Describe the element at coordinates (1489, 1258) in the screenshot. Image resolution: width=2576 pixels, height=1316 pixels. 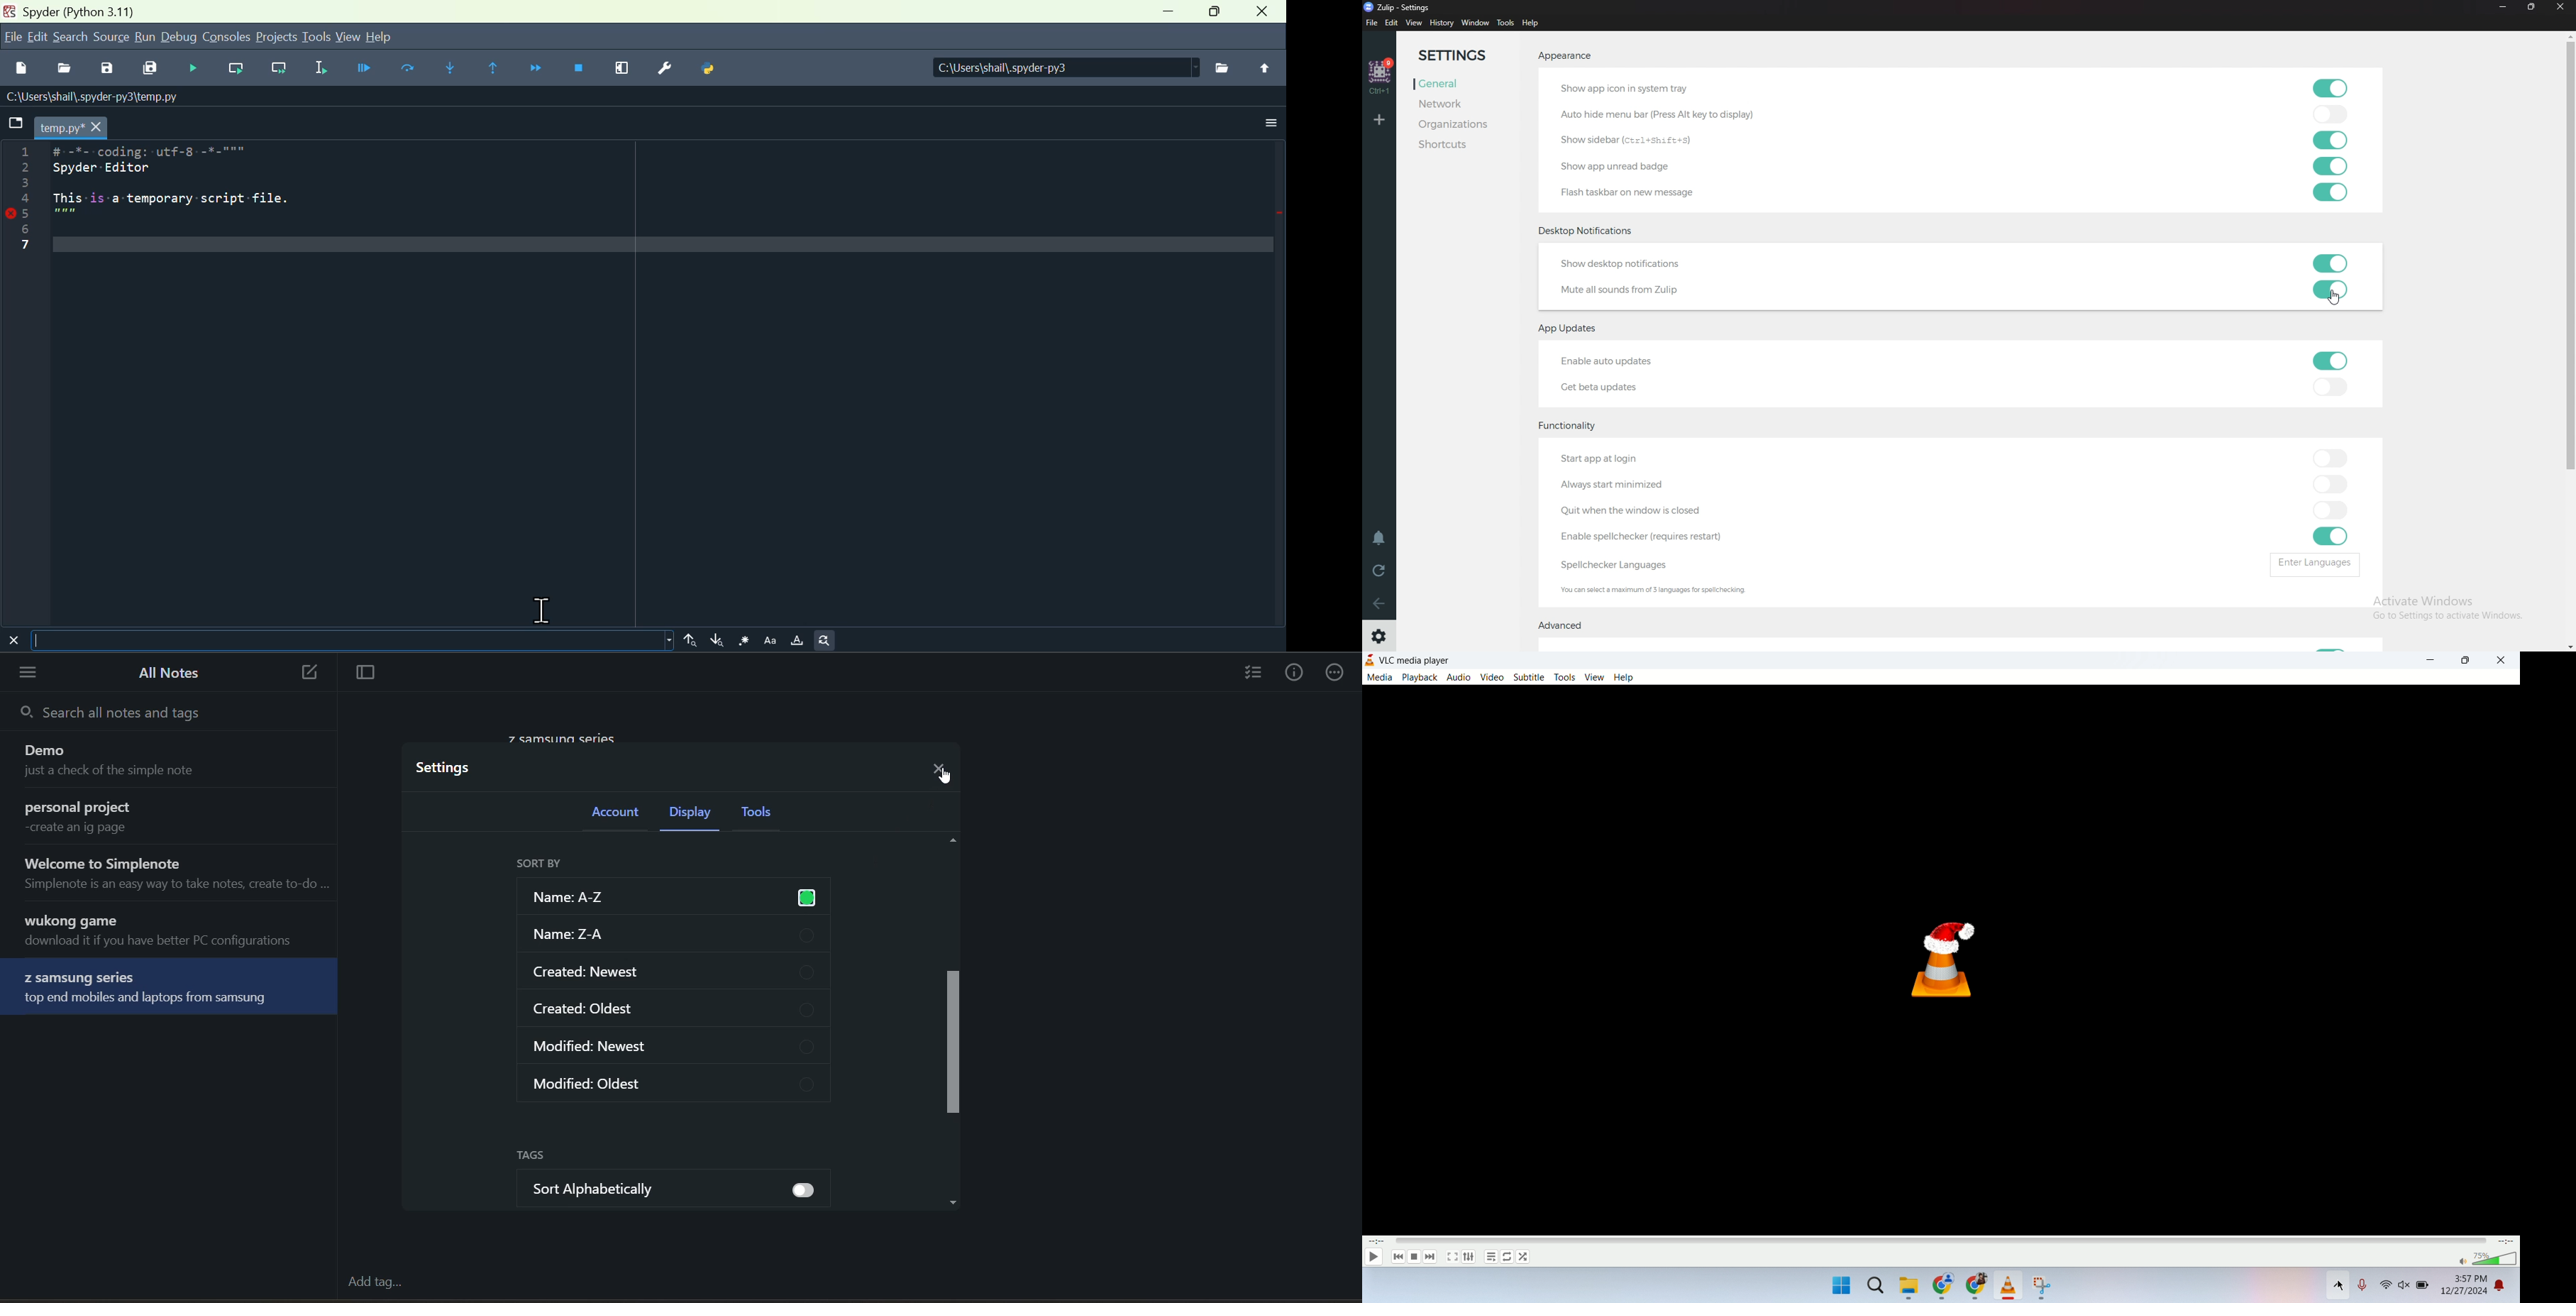
I see `playlist` at that location.